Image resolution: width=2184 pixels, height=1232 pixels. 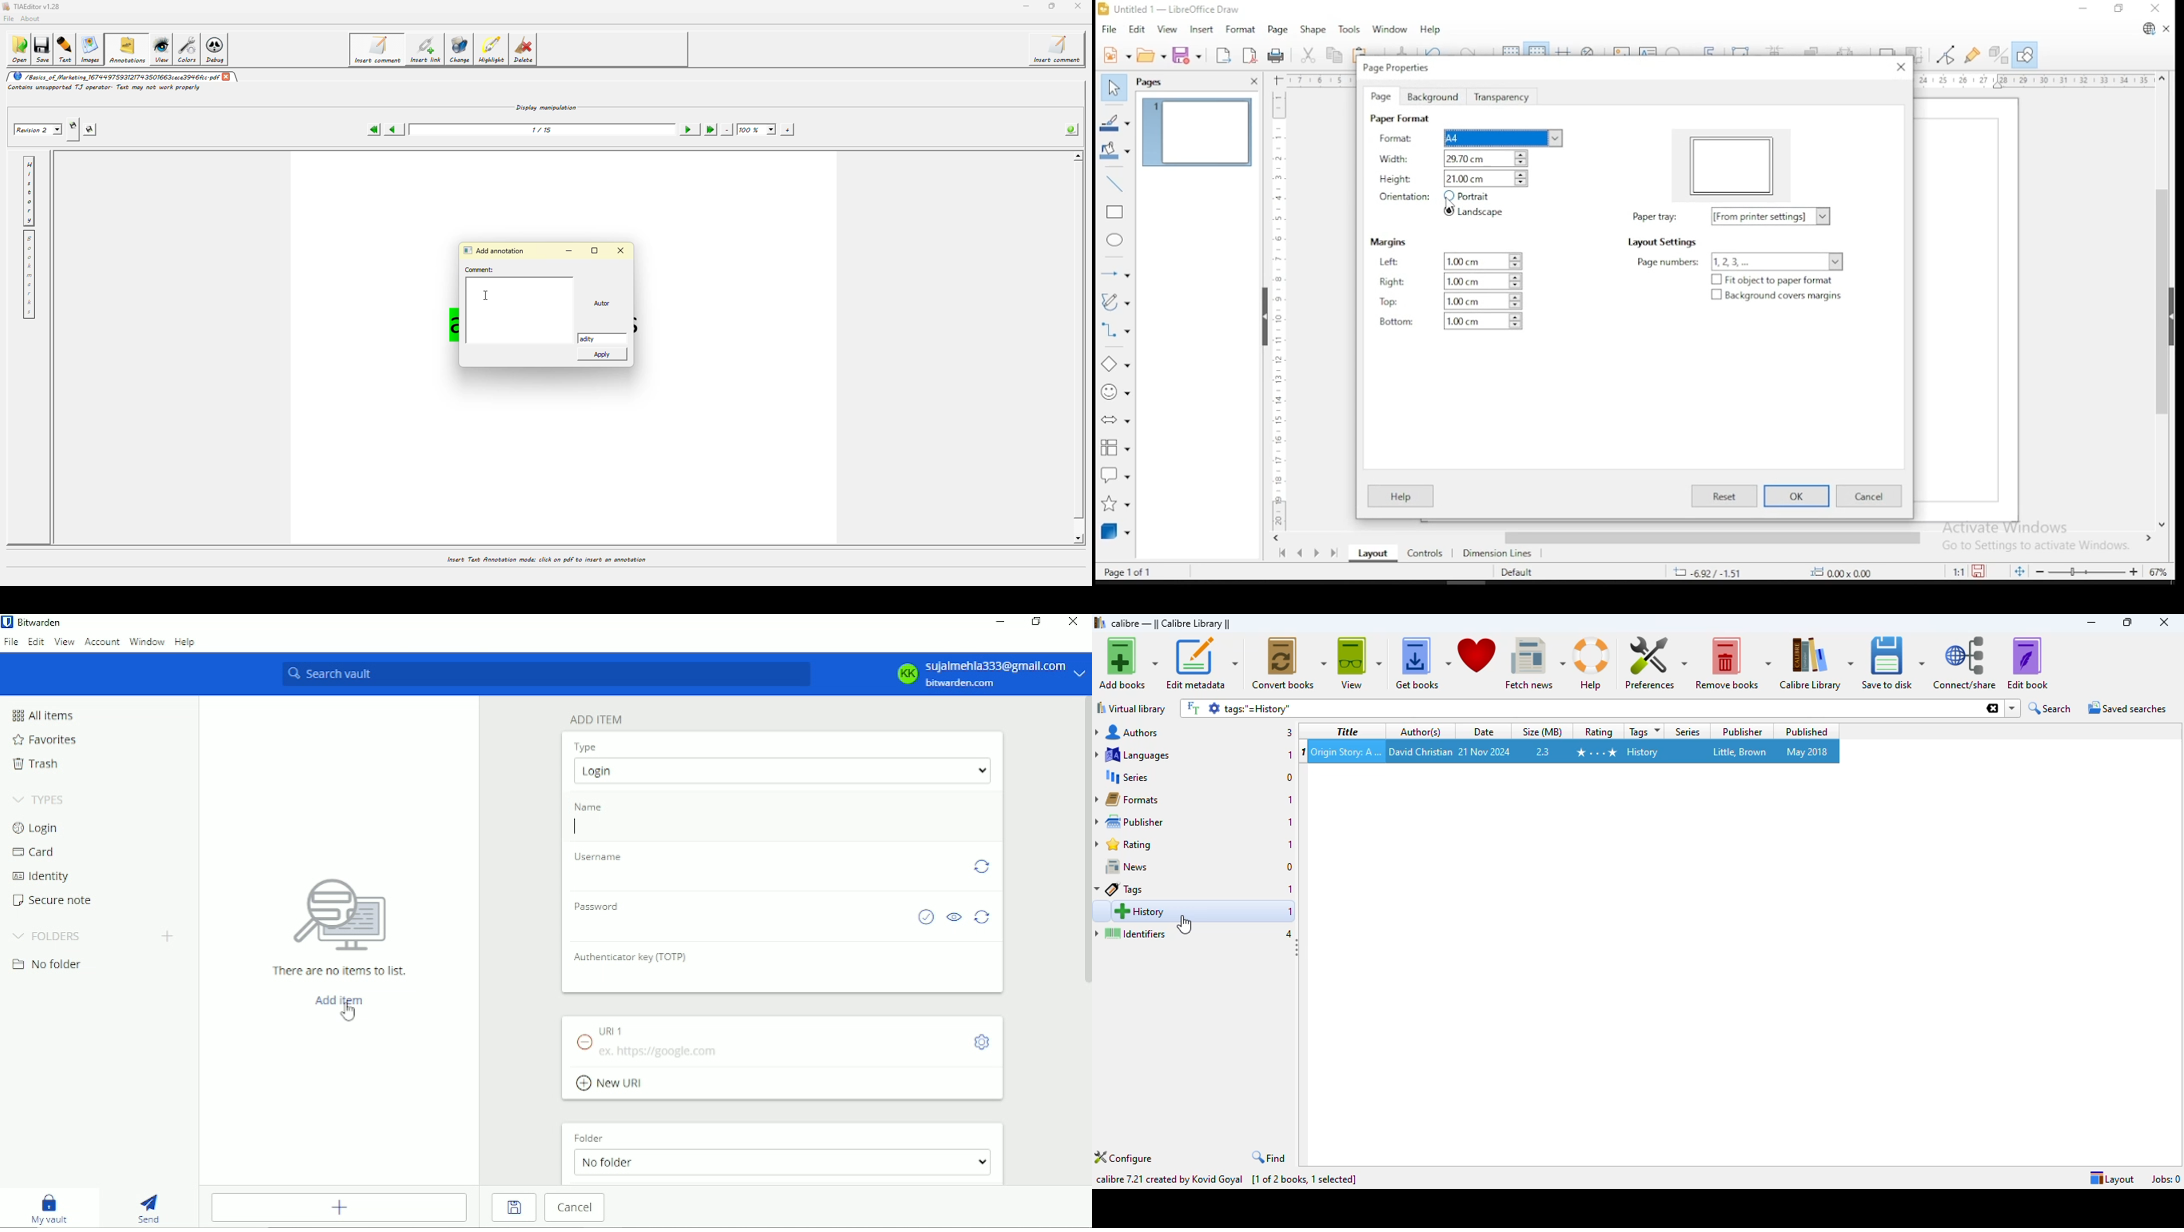 I want to click on Close, so click(x=1072, y=622).